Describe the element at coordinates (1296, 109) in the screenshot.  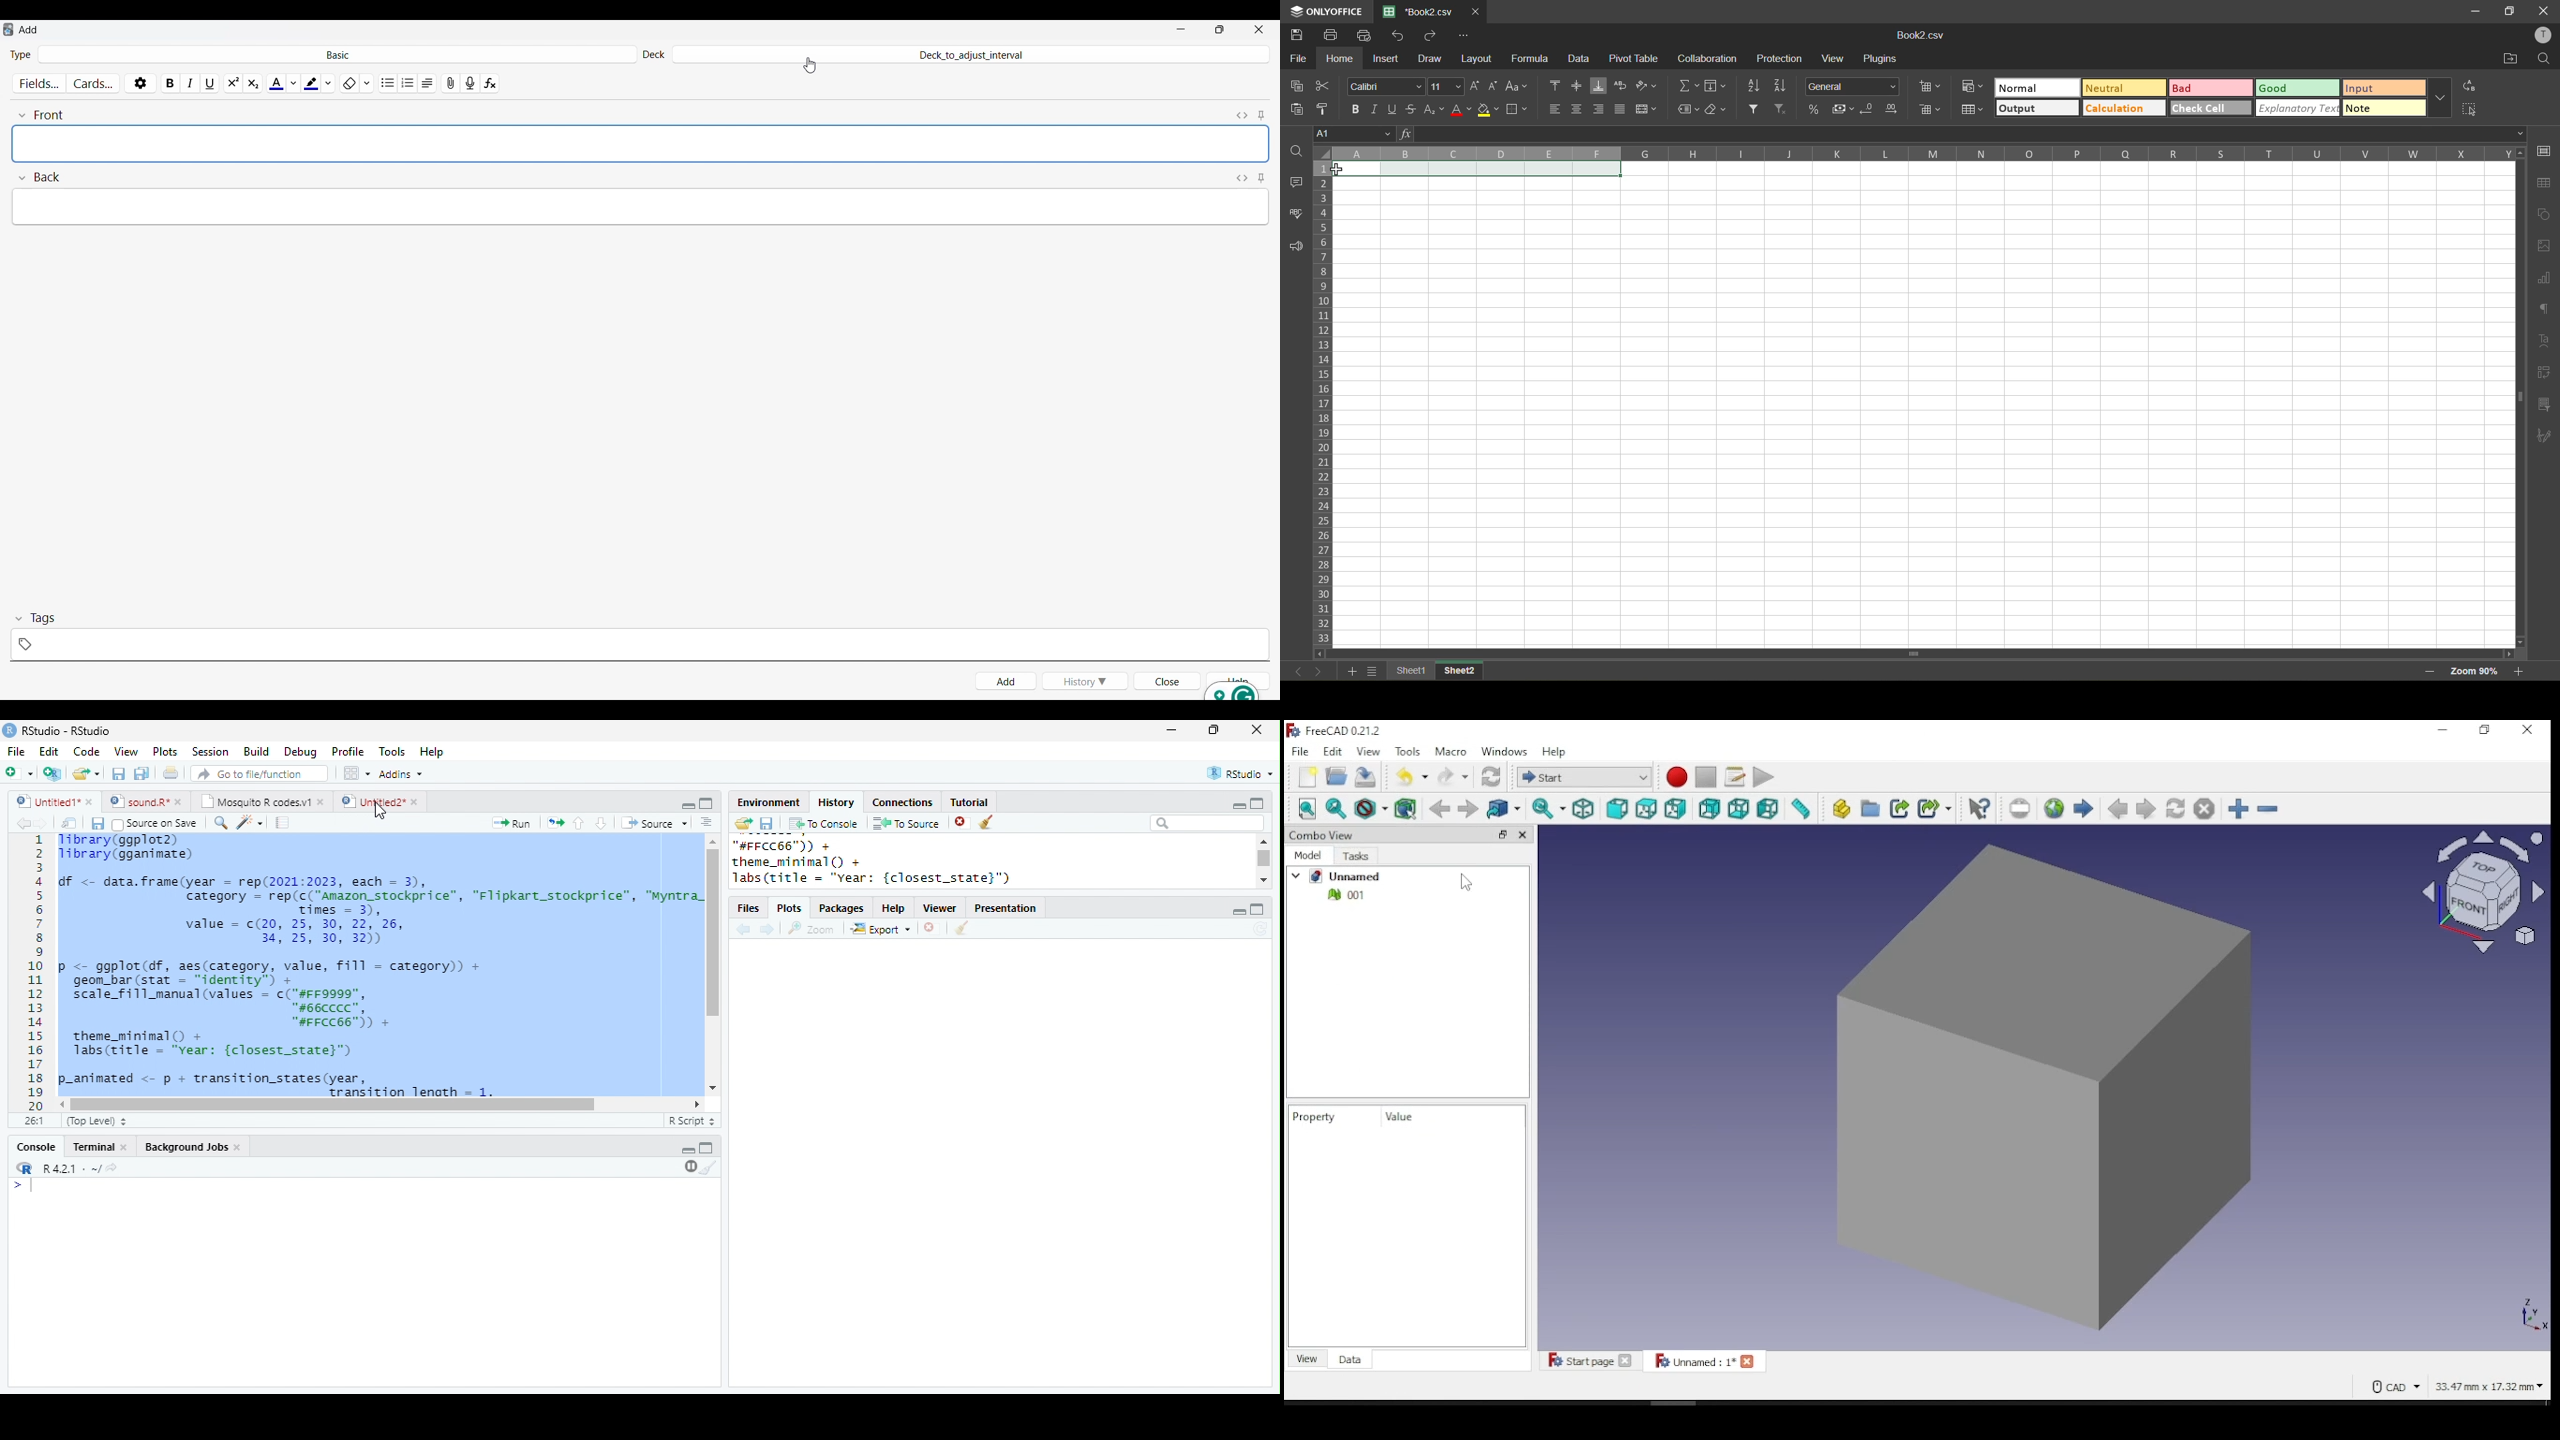
I see `paste` at that location.